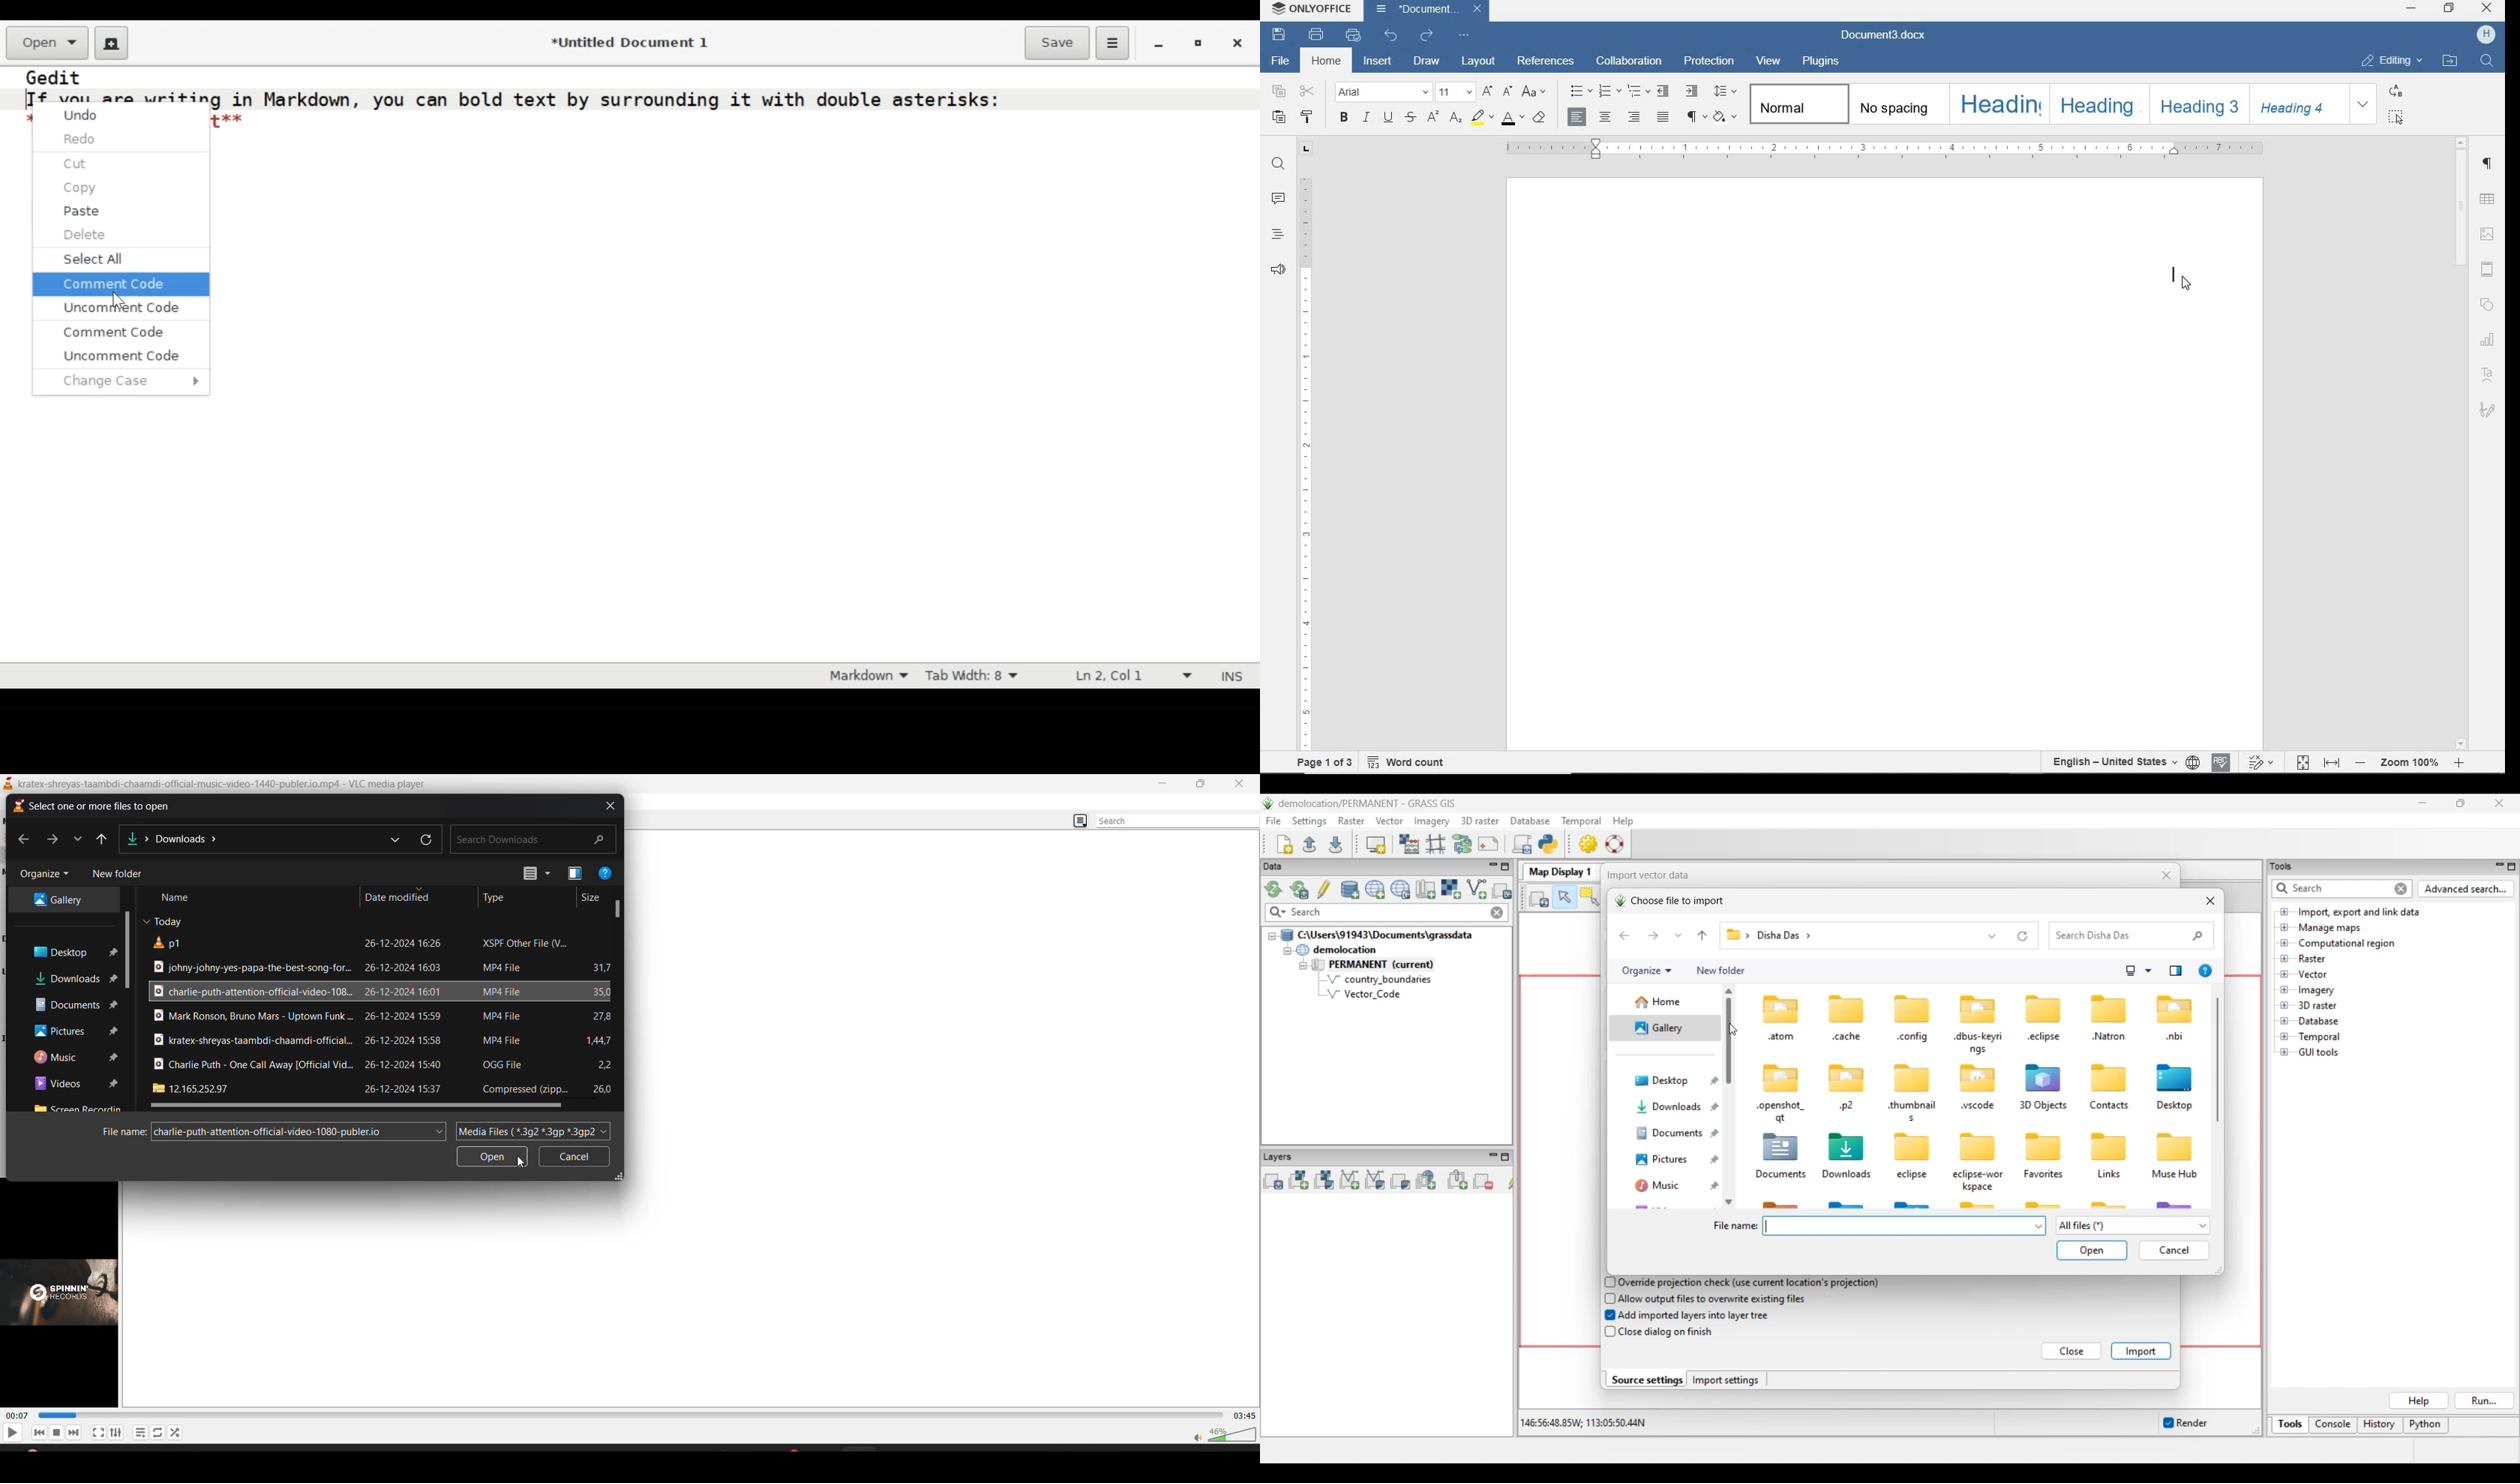 This screenshot has height=1484, width=2520. What do you see at coordinates (1383, 91) in the screenshot?
I see `FONT ` at bounding box center [1383, 91].